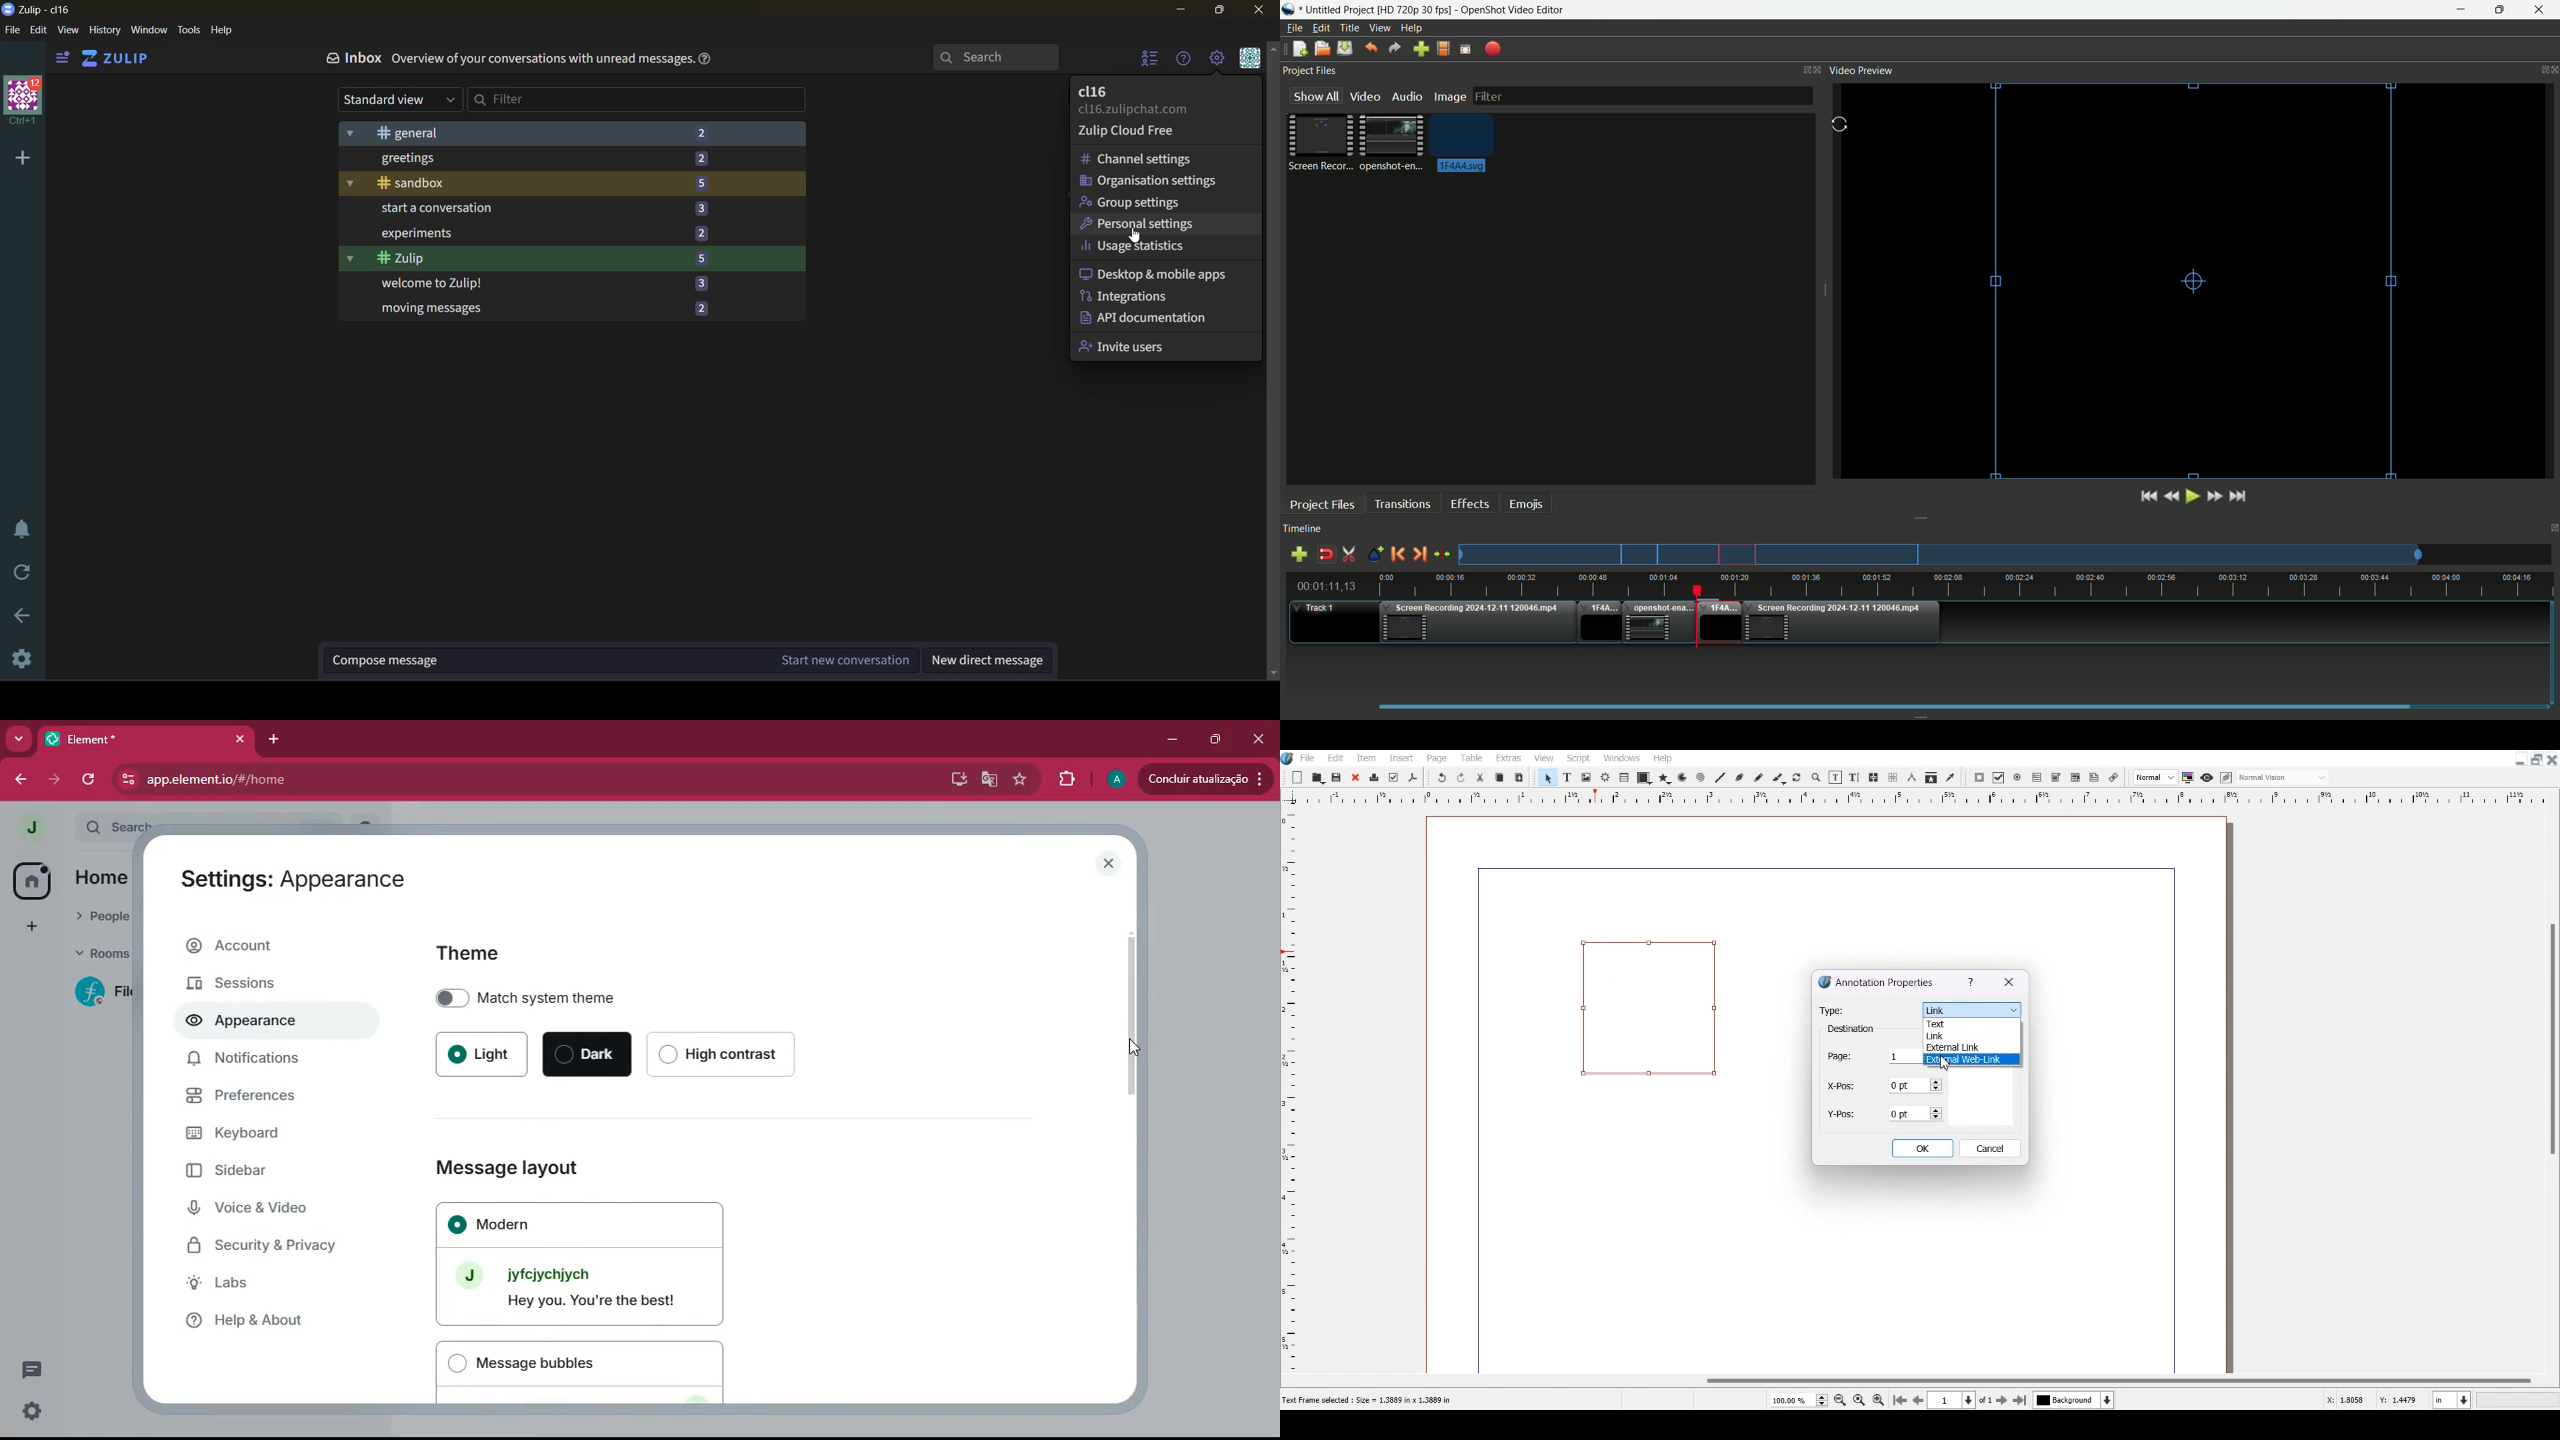 The width and height of the screenshot is (2576, 1456). Describe the element at coordinates (397, 98) in the screenshot. I see `standard view` at that location.